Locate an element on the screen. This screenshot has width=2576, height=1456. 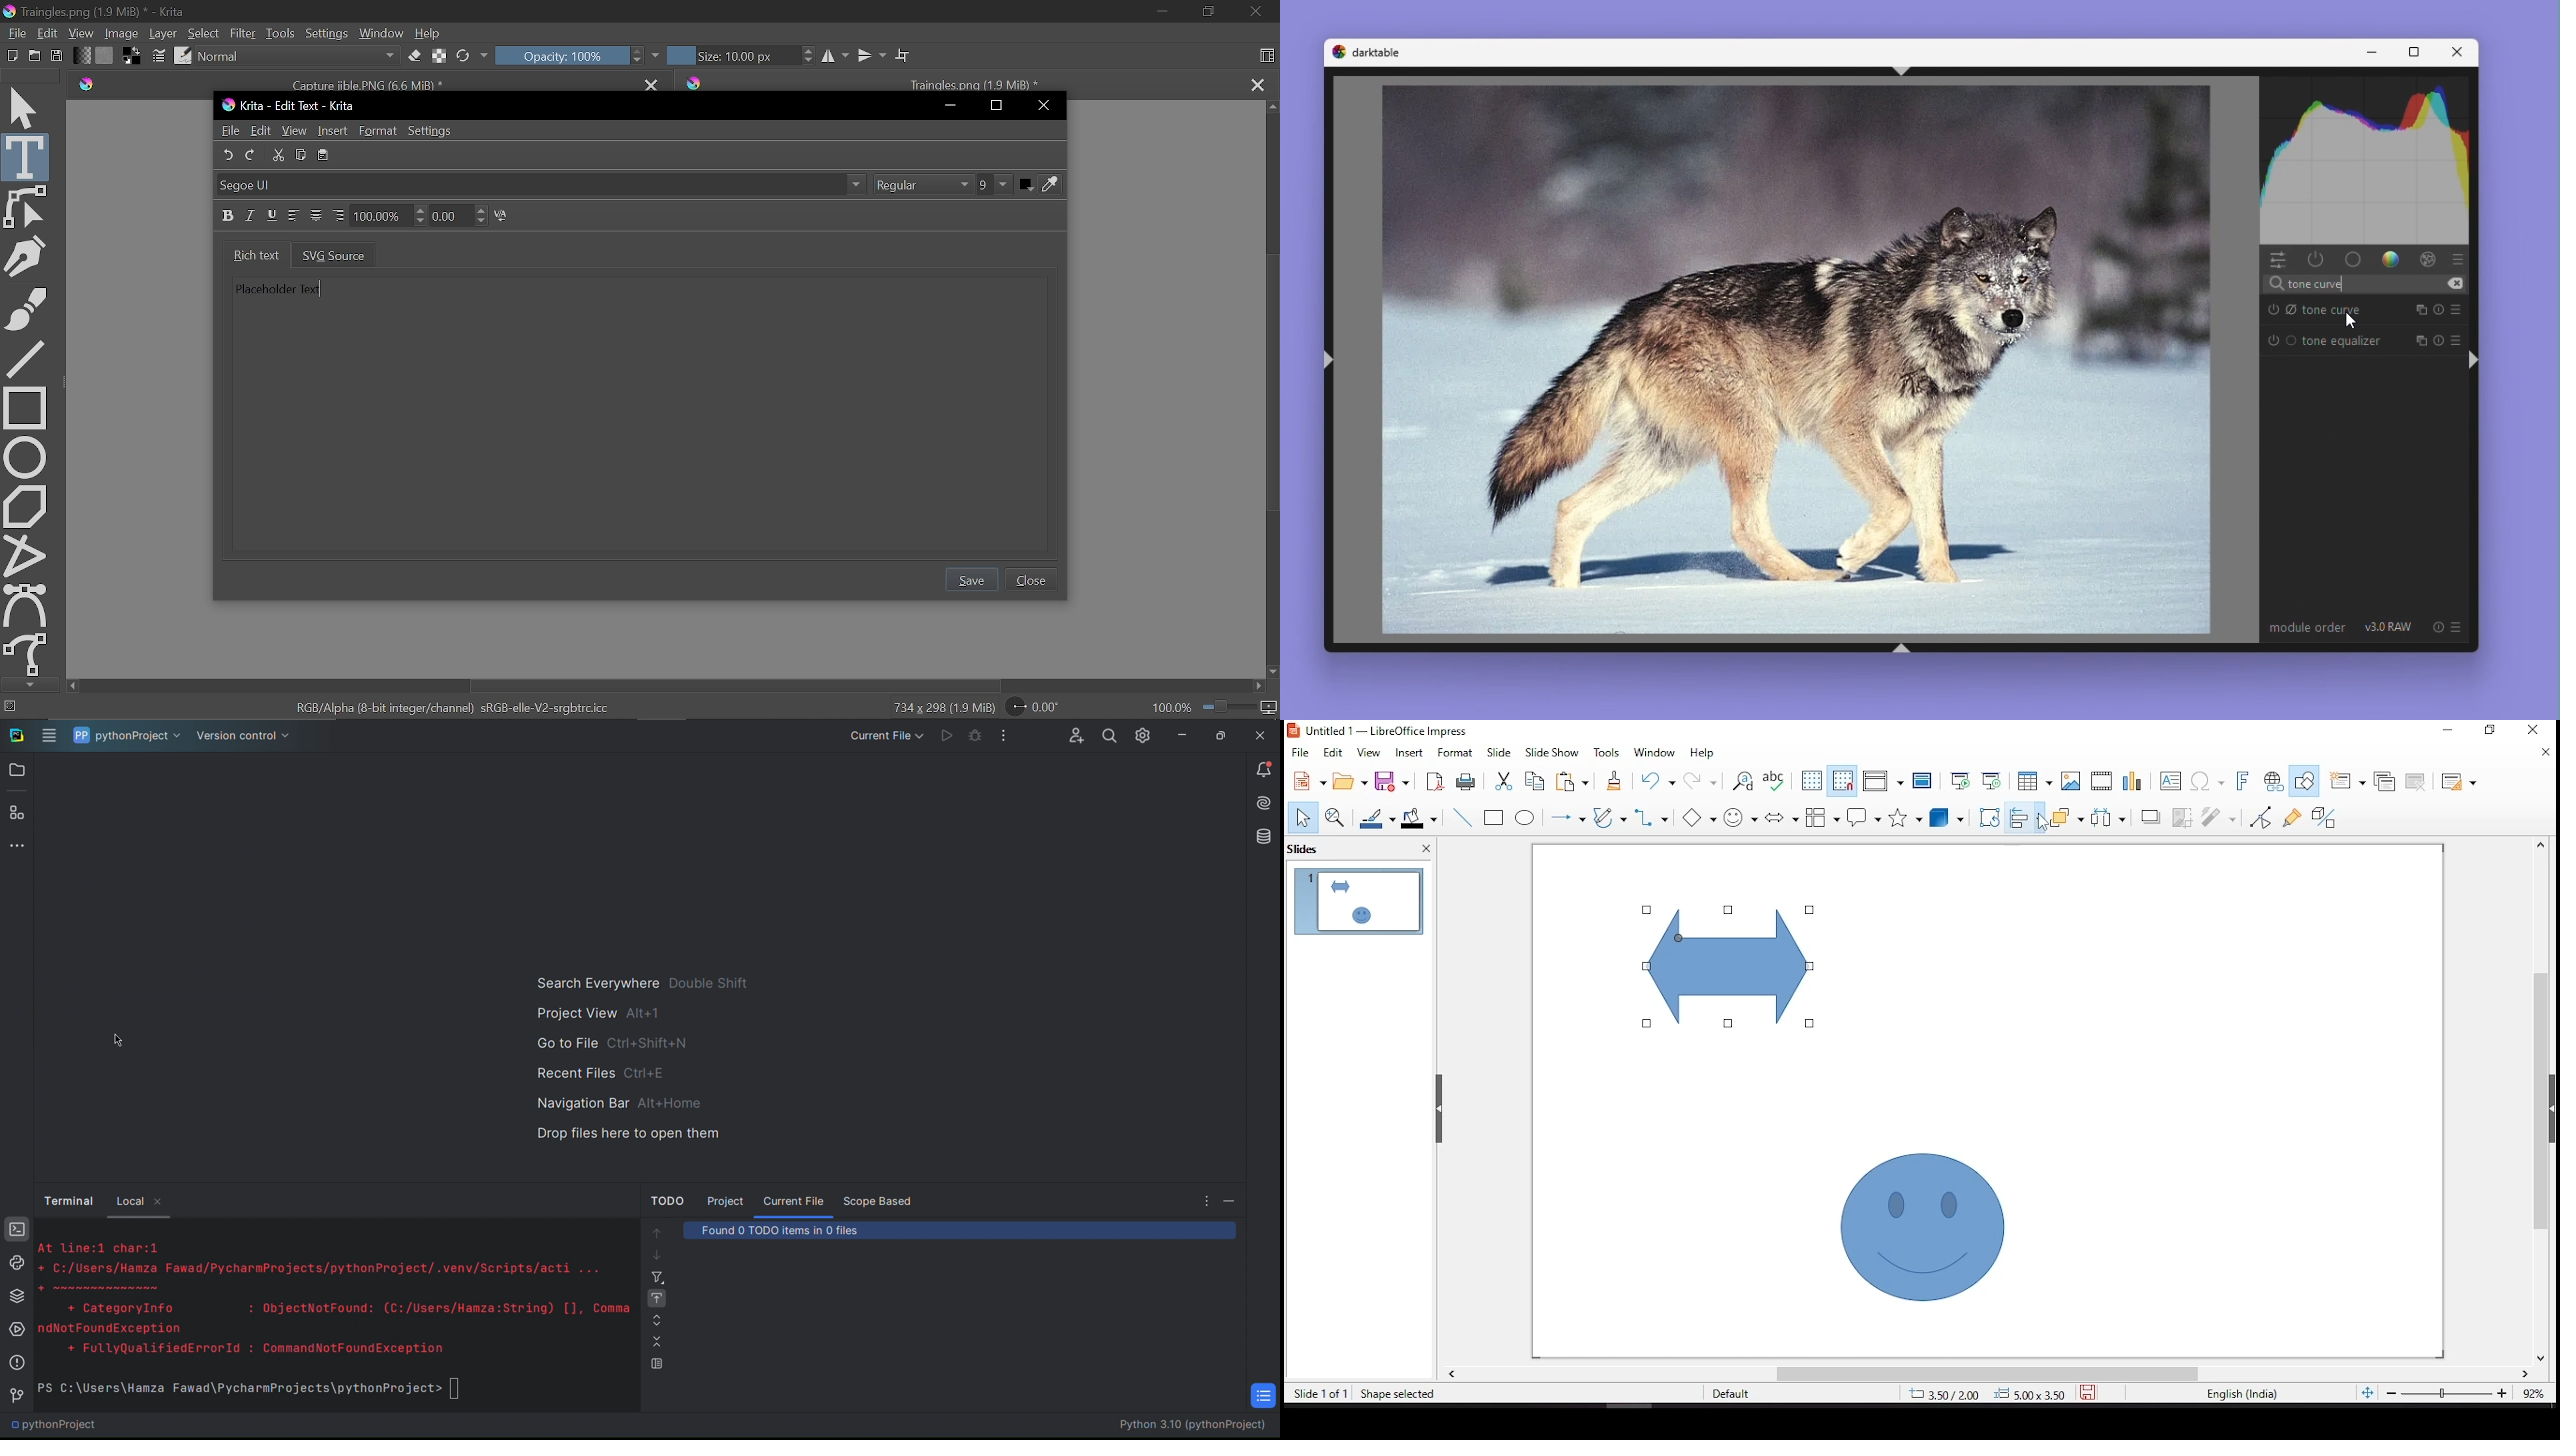
start from current slide is located at coordinates (1988, 782).